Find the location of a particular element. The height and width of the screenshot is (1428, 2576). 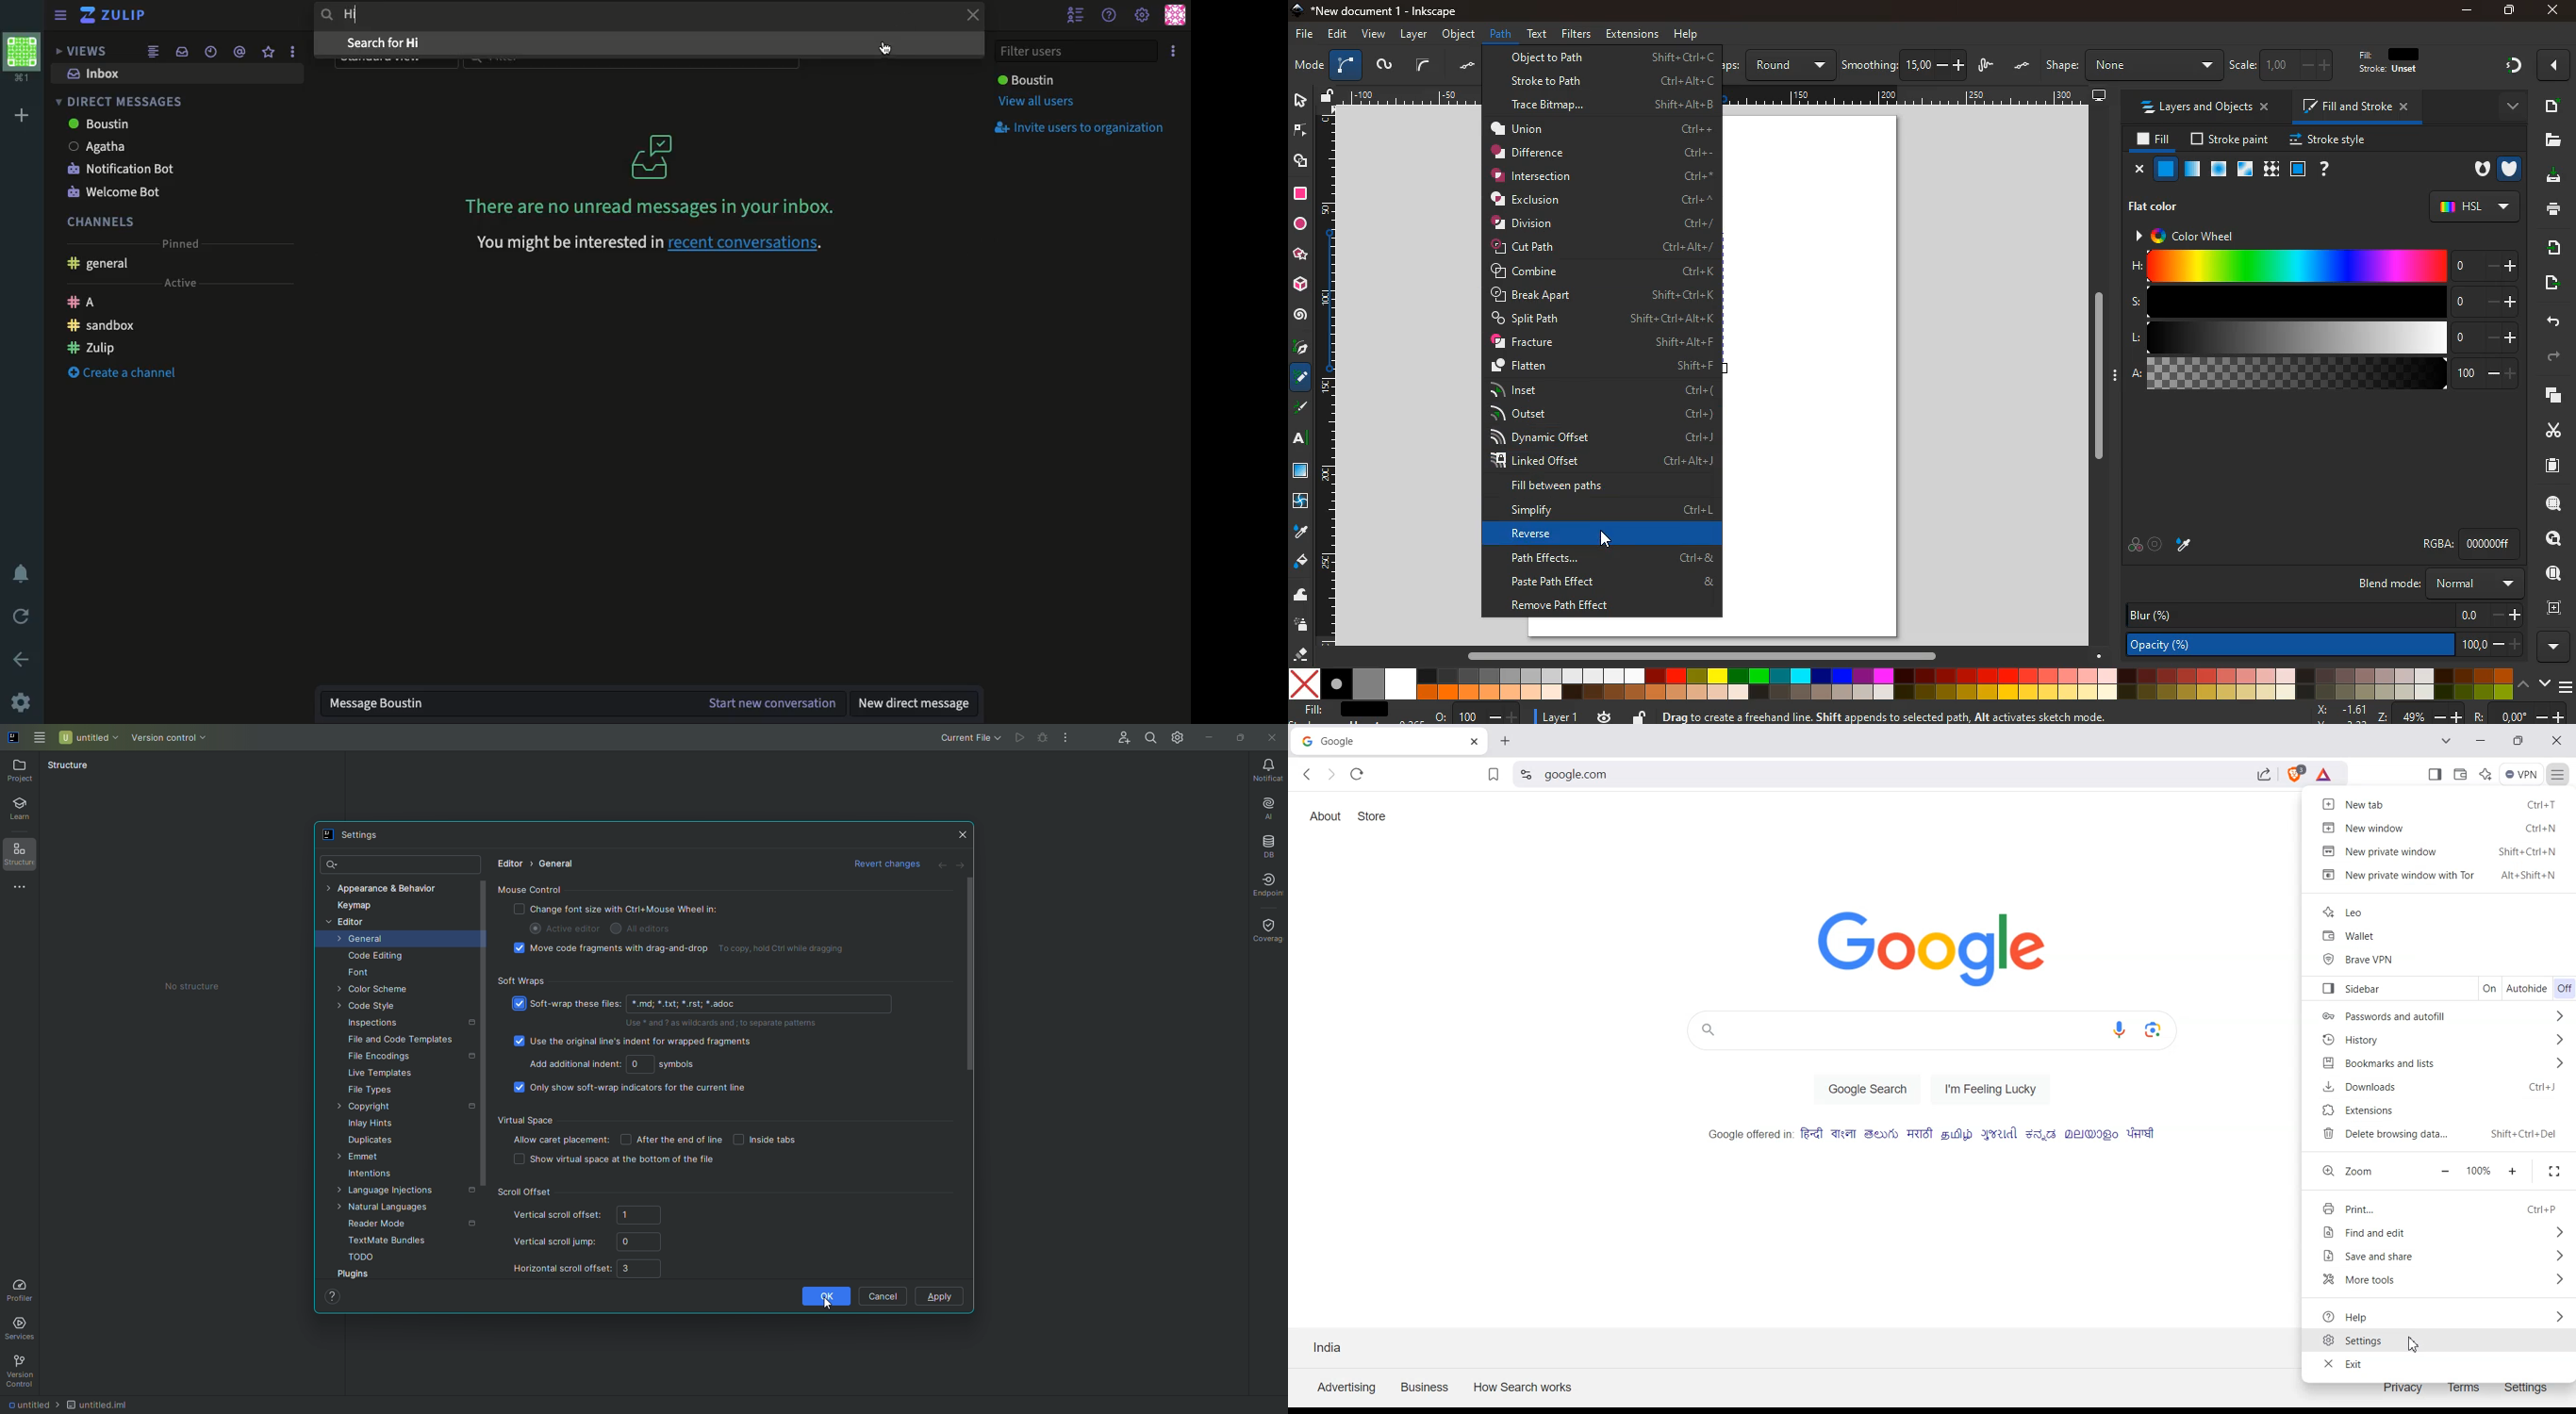

Wallet is located at coordinates (2461, 773).